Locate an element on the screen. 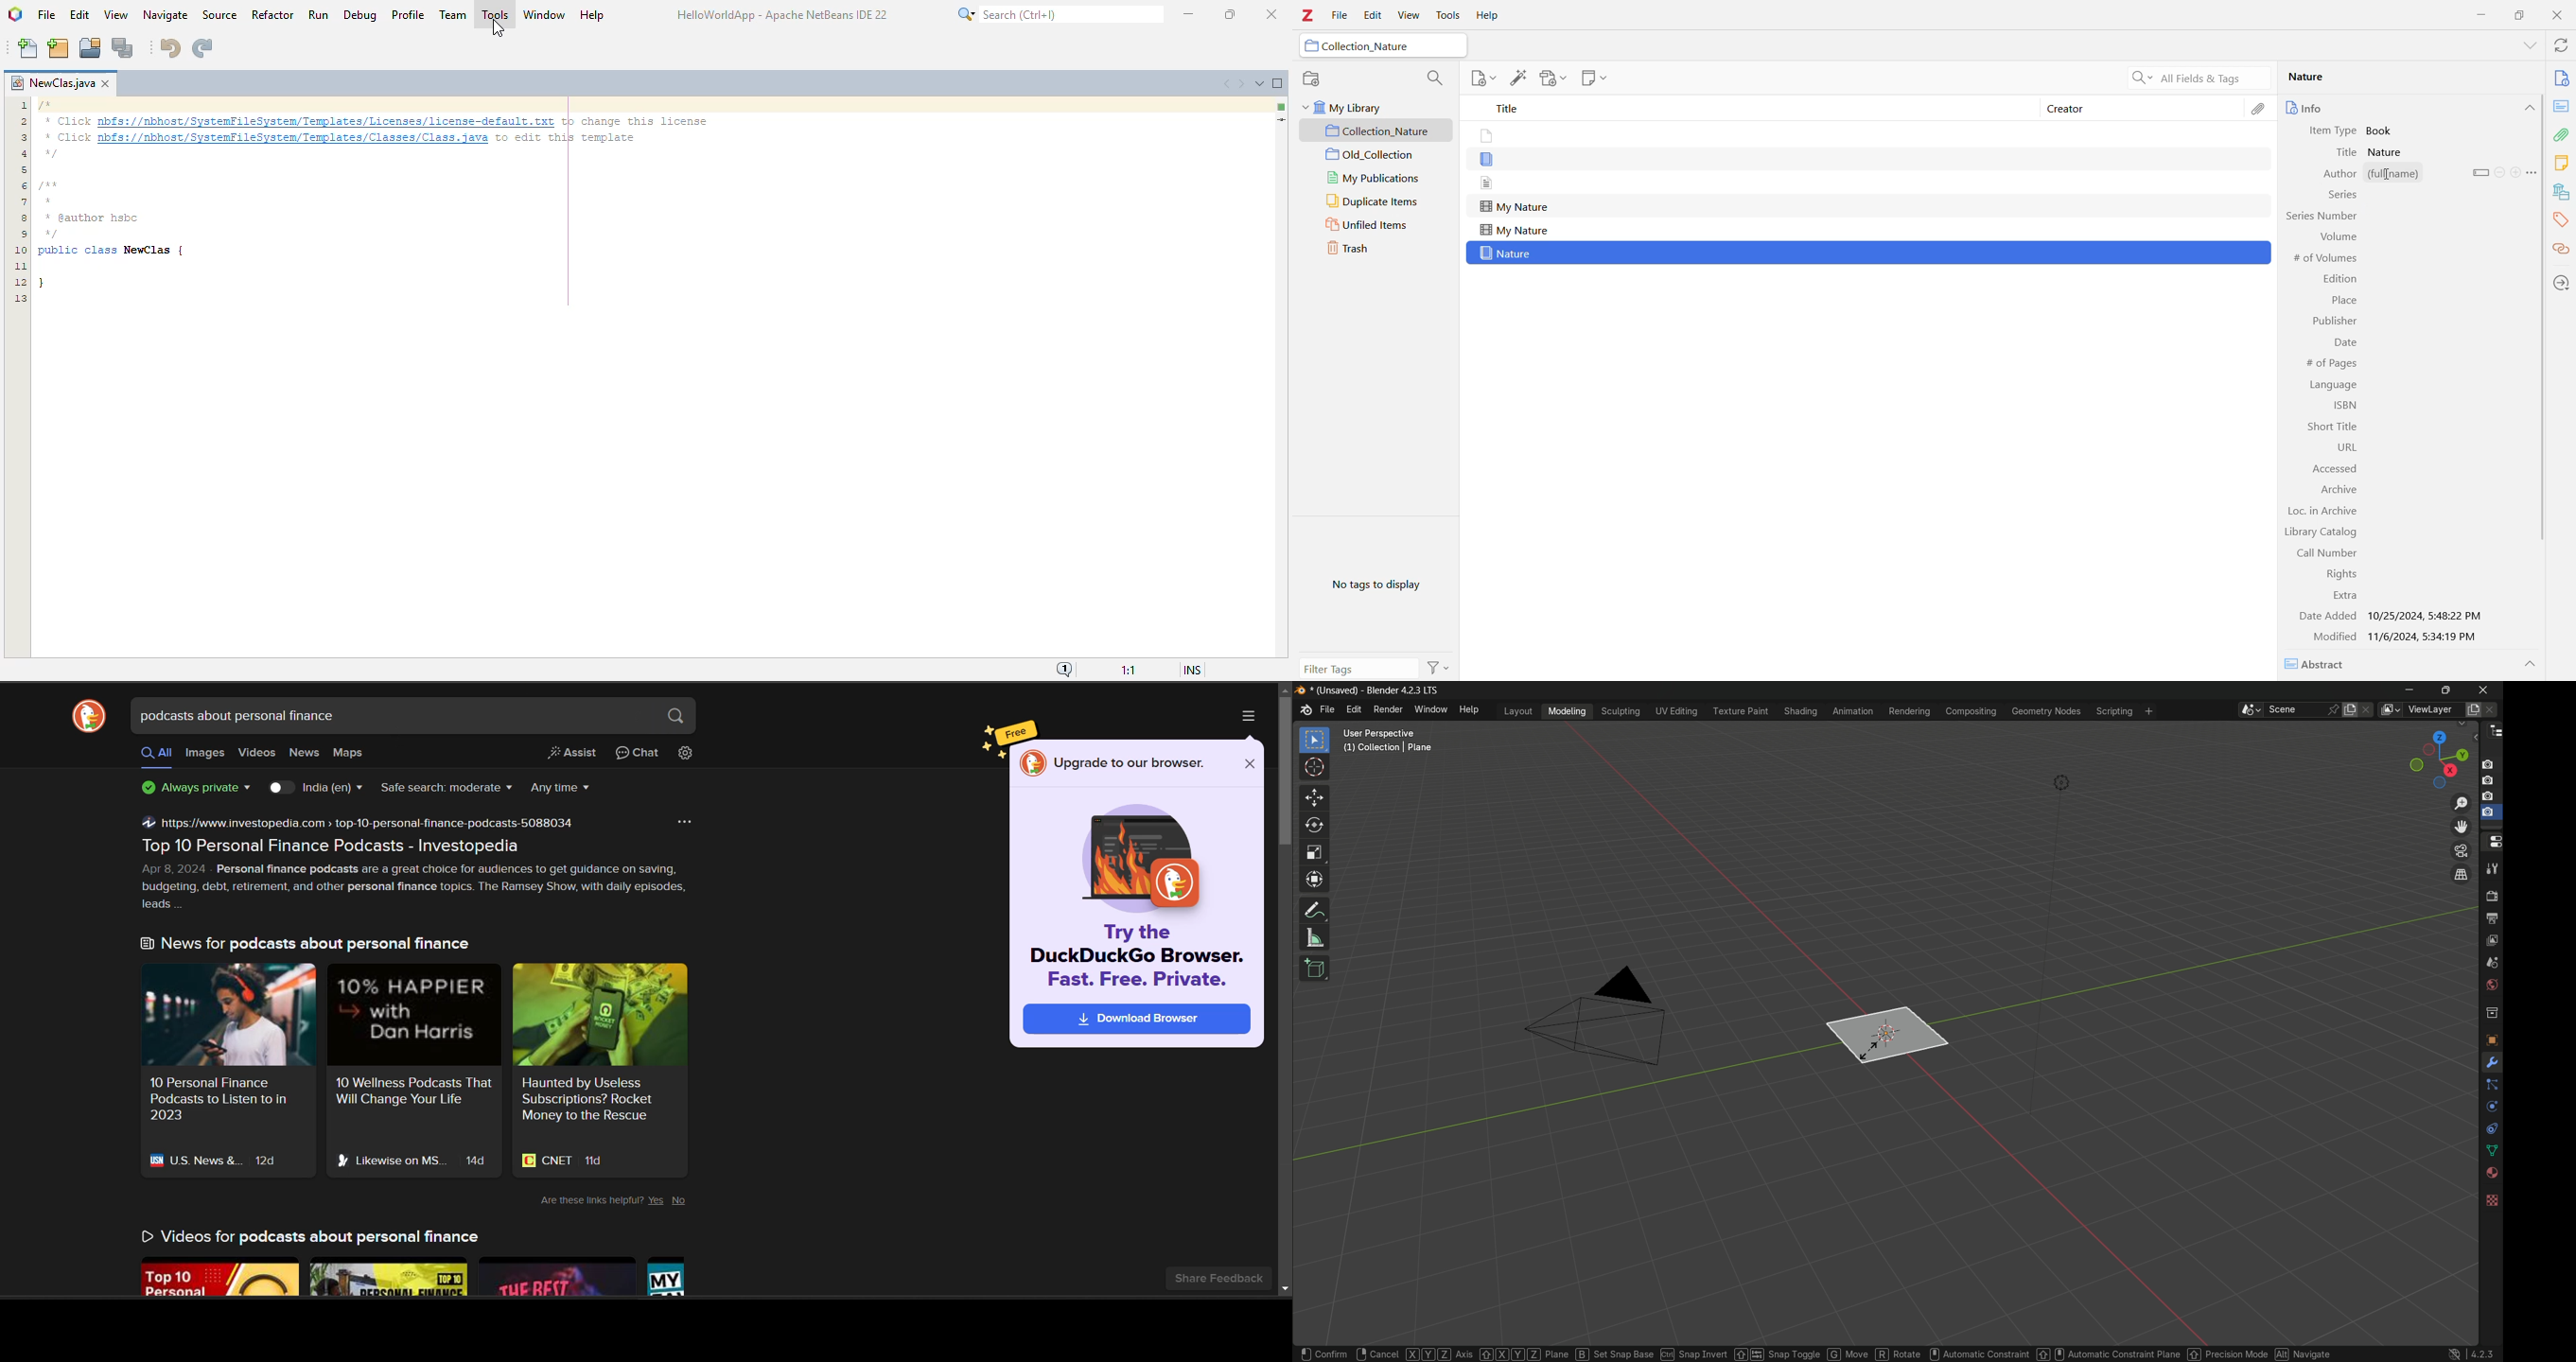  4.2.3 is located at coordinates (2468, 1352).